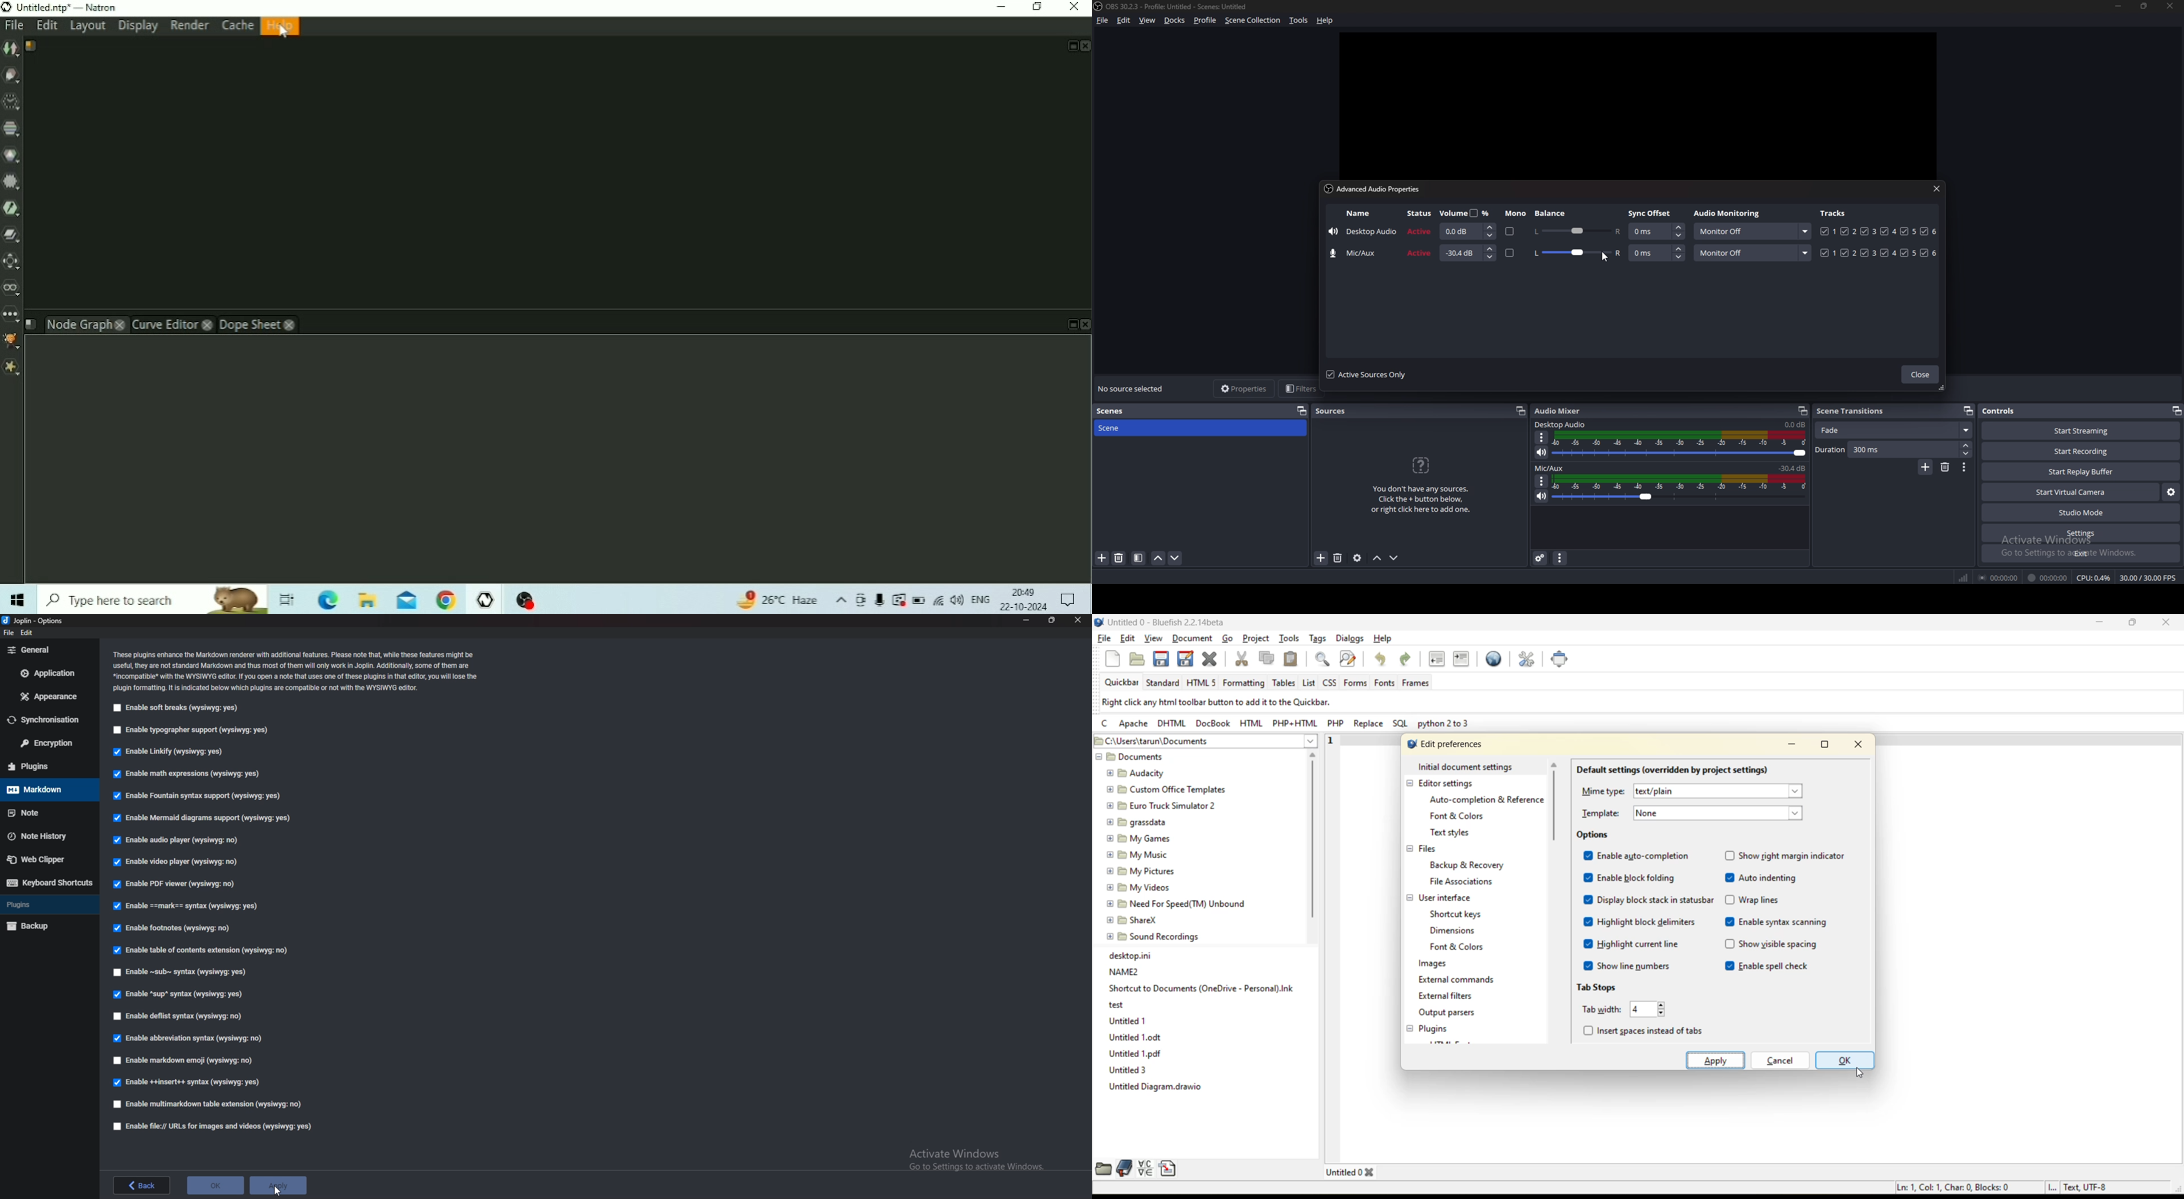  What do you see at coordinates (1364, 231) in the screenshot?
I see `name` at bounding box center [1364, 231].